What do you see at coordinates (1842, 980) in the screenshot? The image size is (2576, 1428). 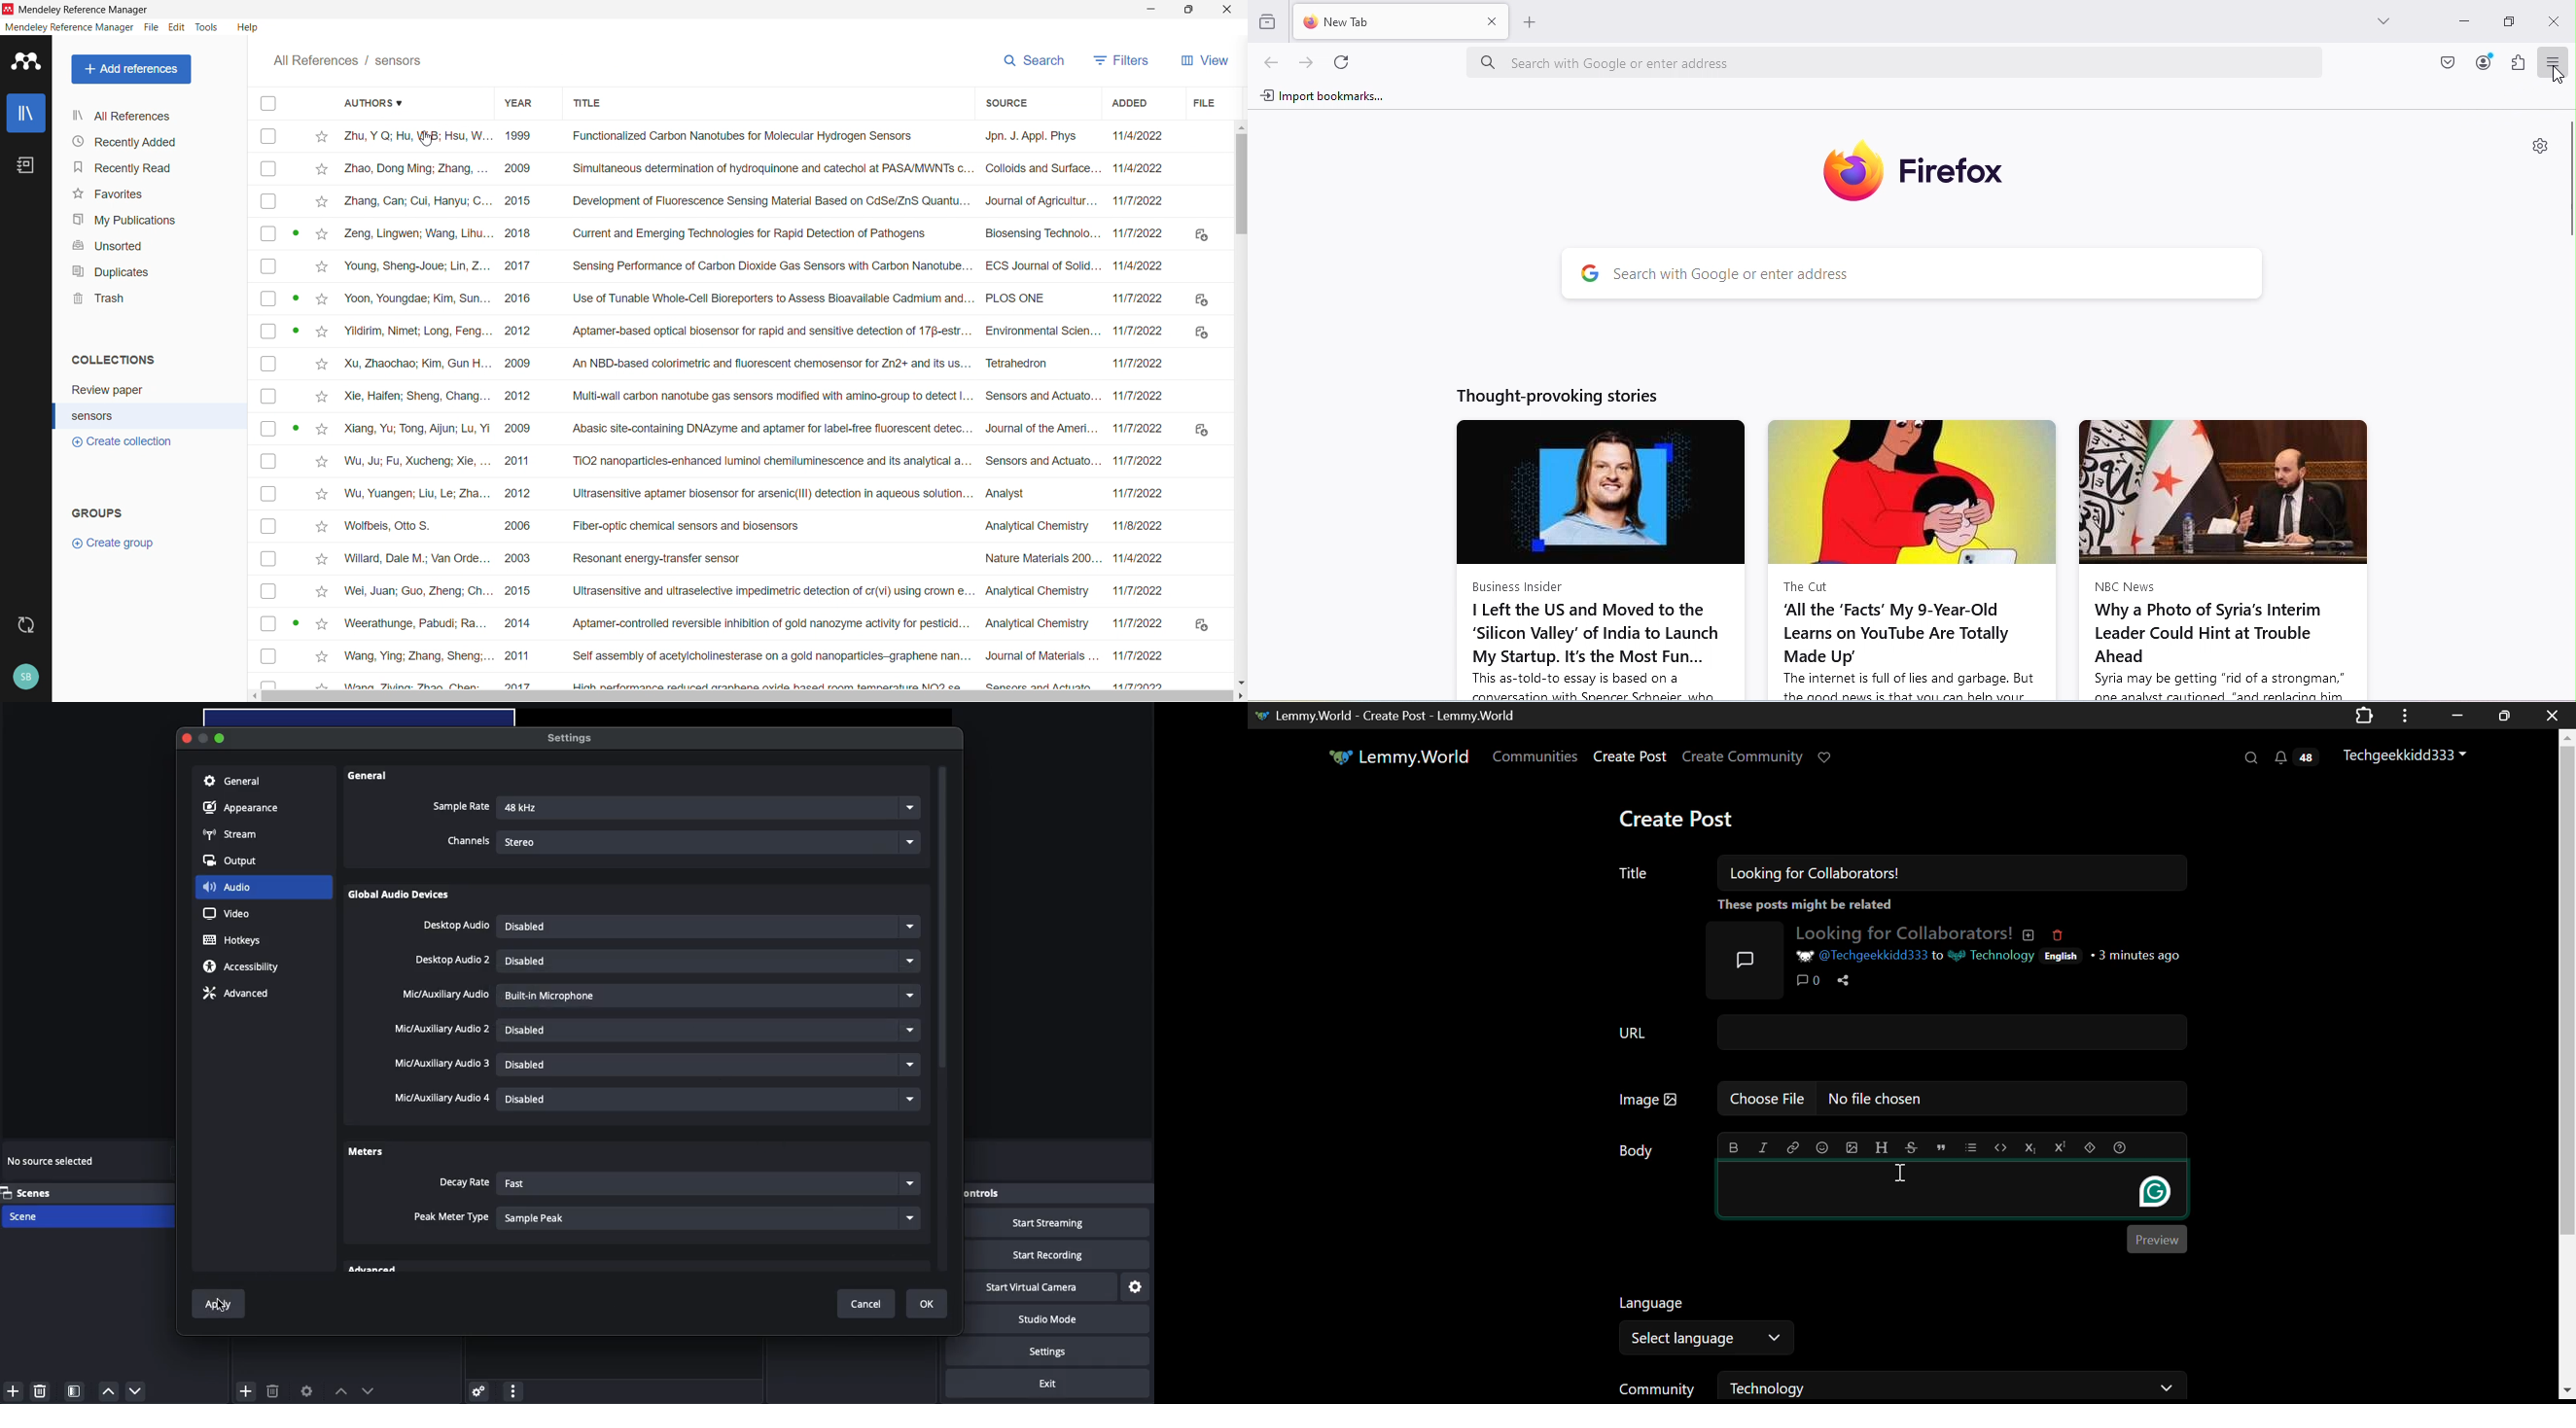 I see `Share` at bounding box center [1842, 980].